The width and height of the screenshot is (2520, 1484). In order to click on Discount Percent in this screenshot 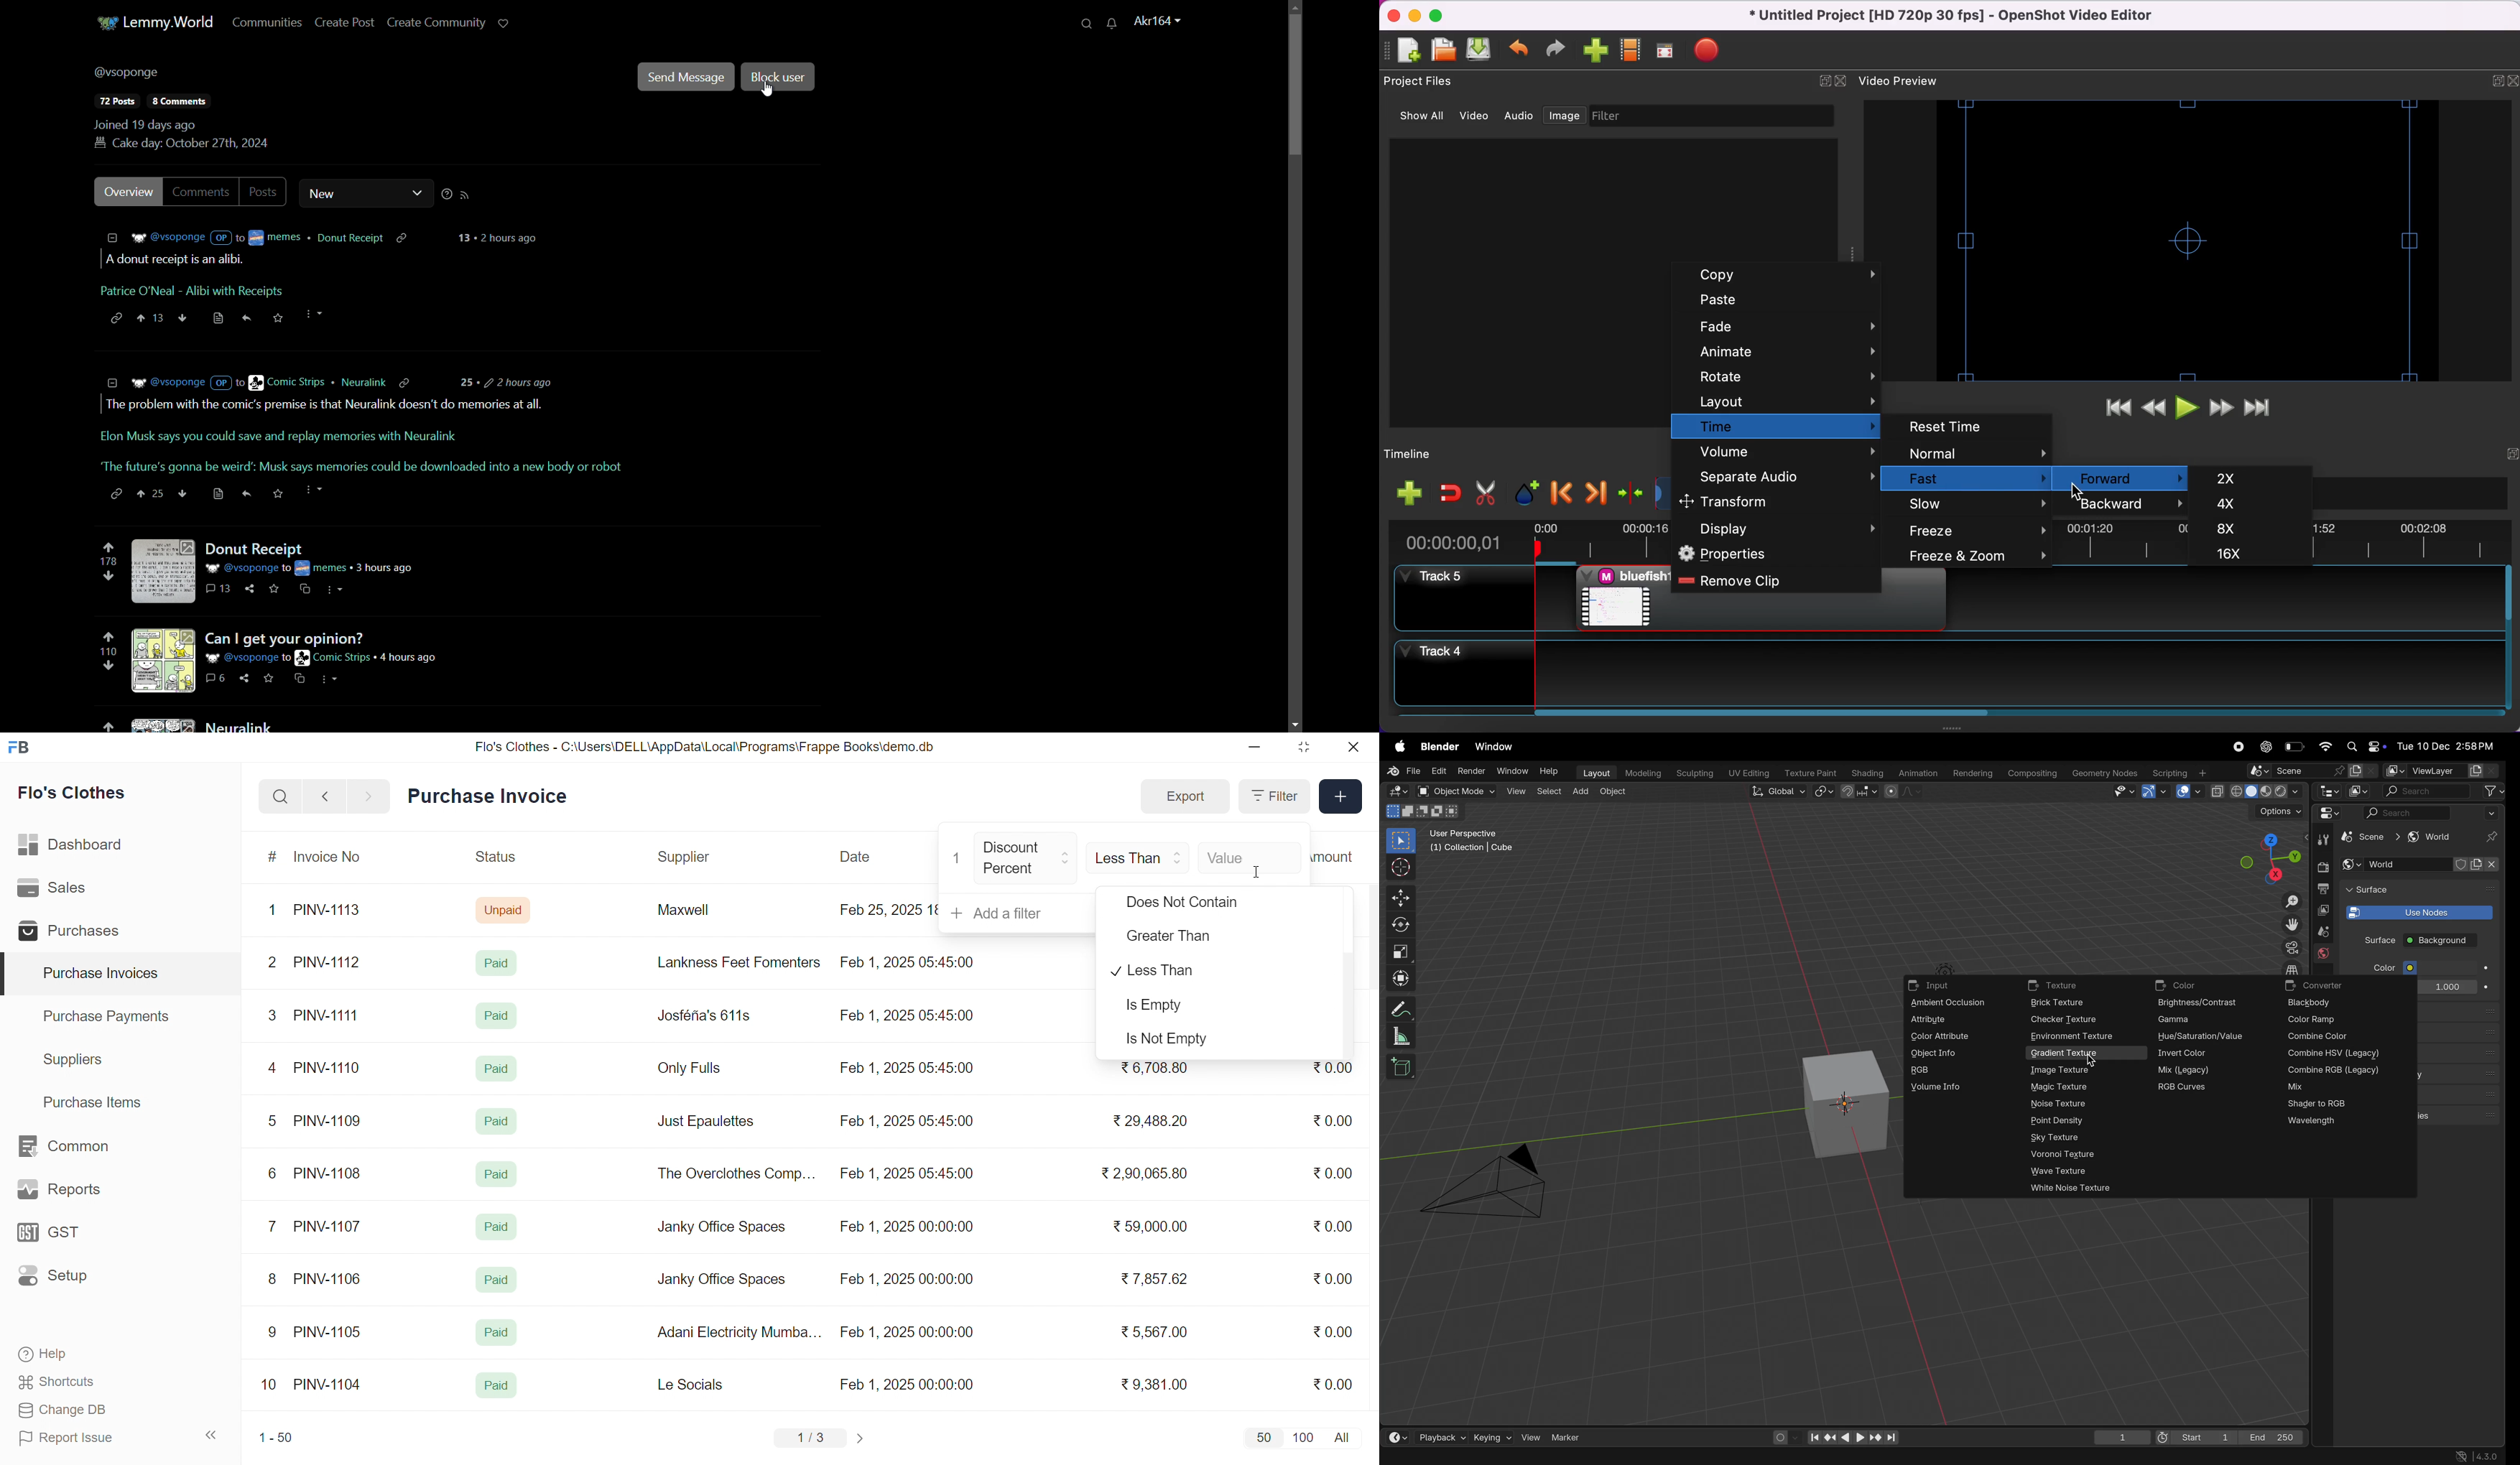, I will do `click(1027, 859)`.